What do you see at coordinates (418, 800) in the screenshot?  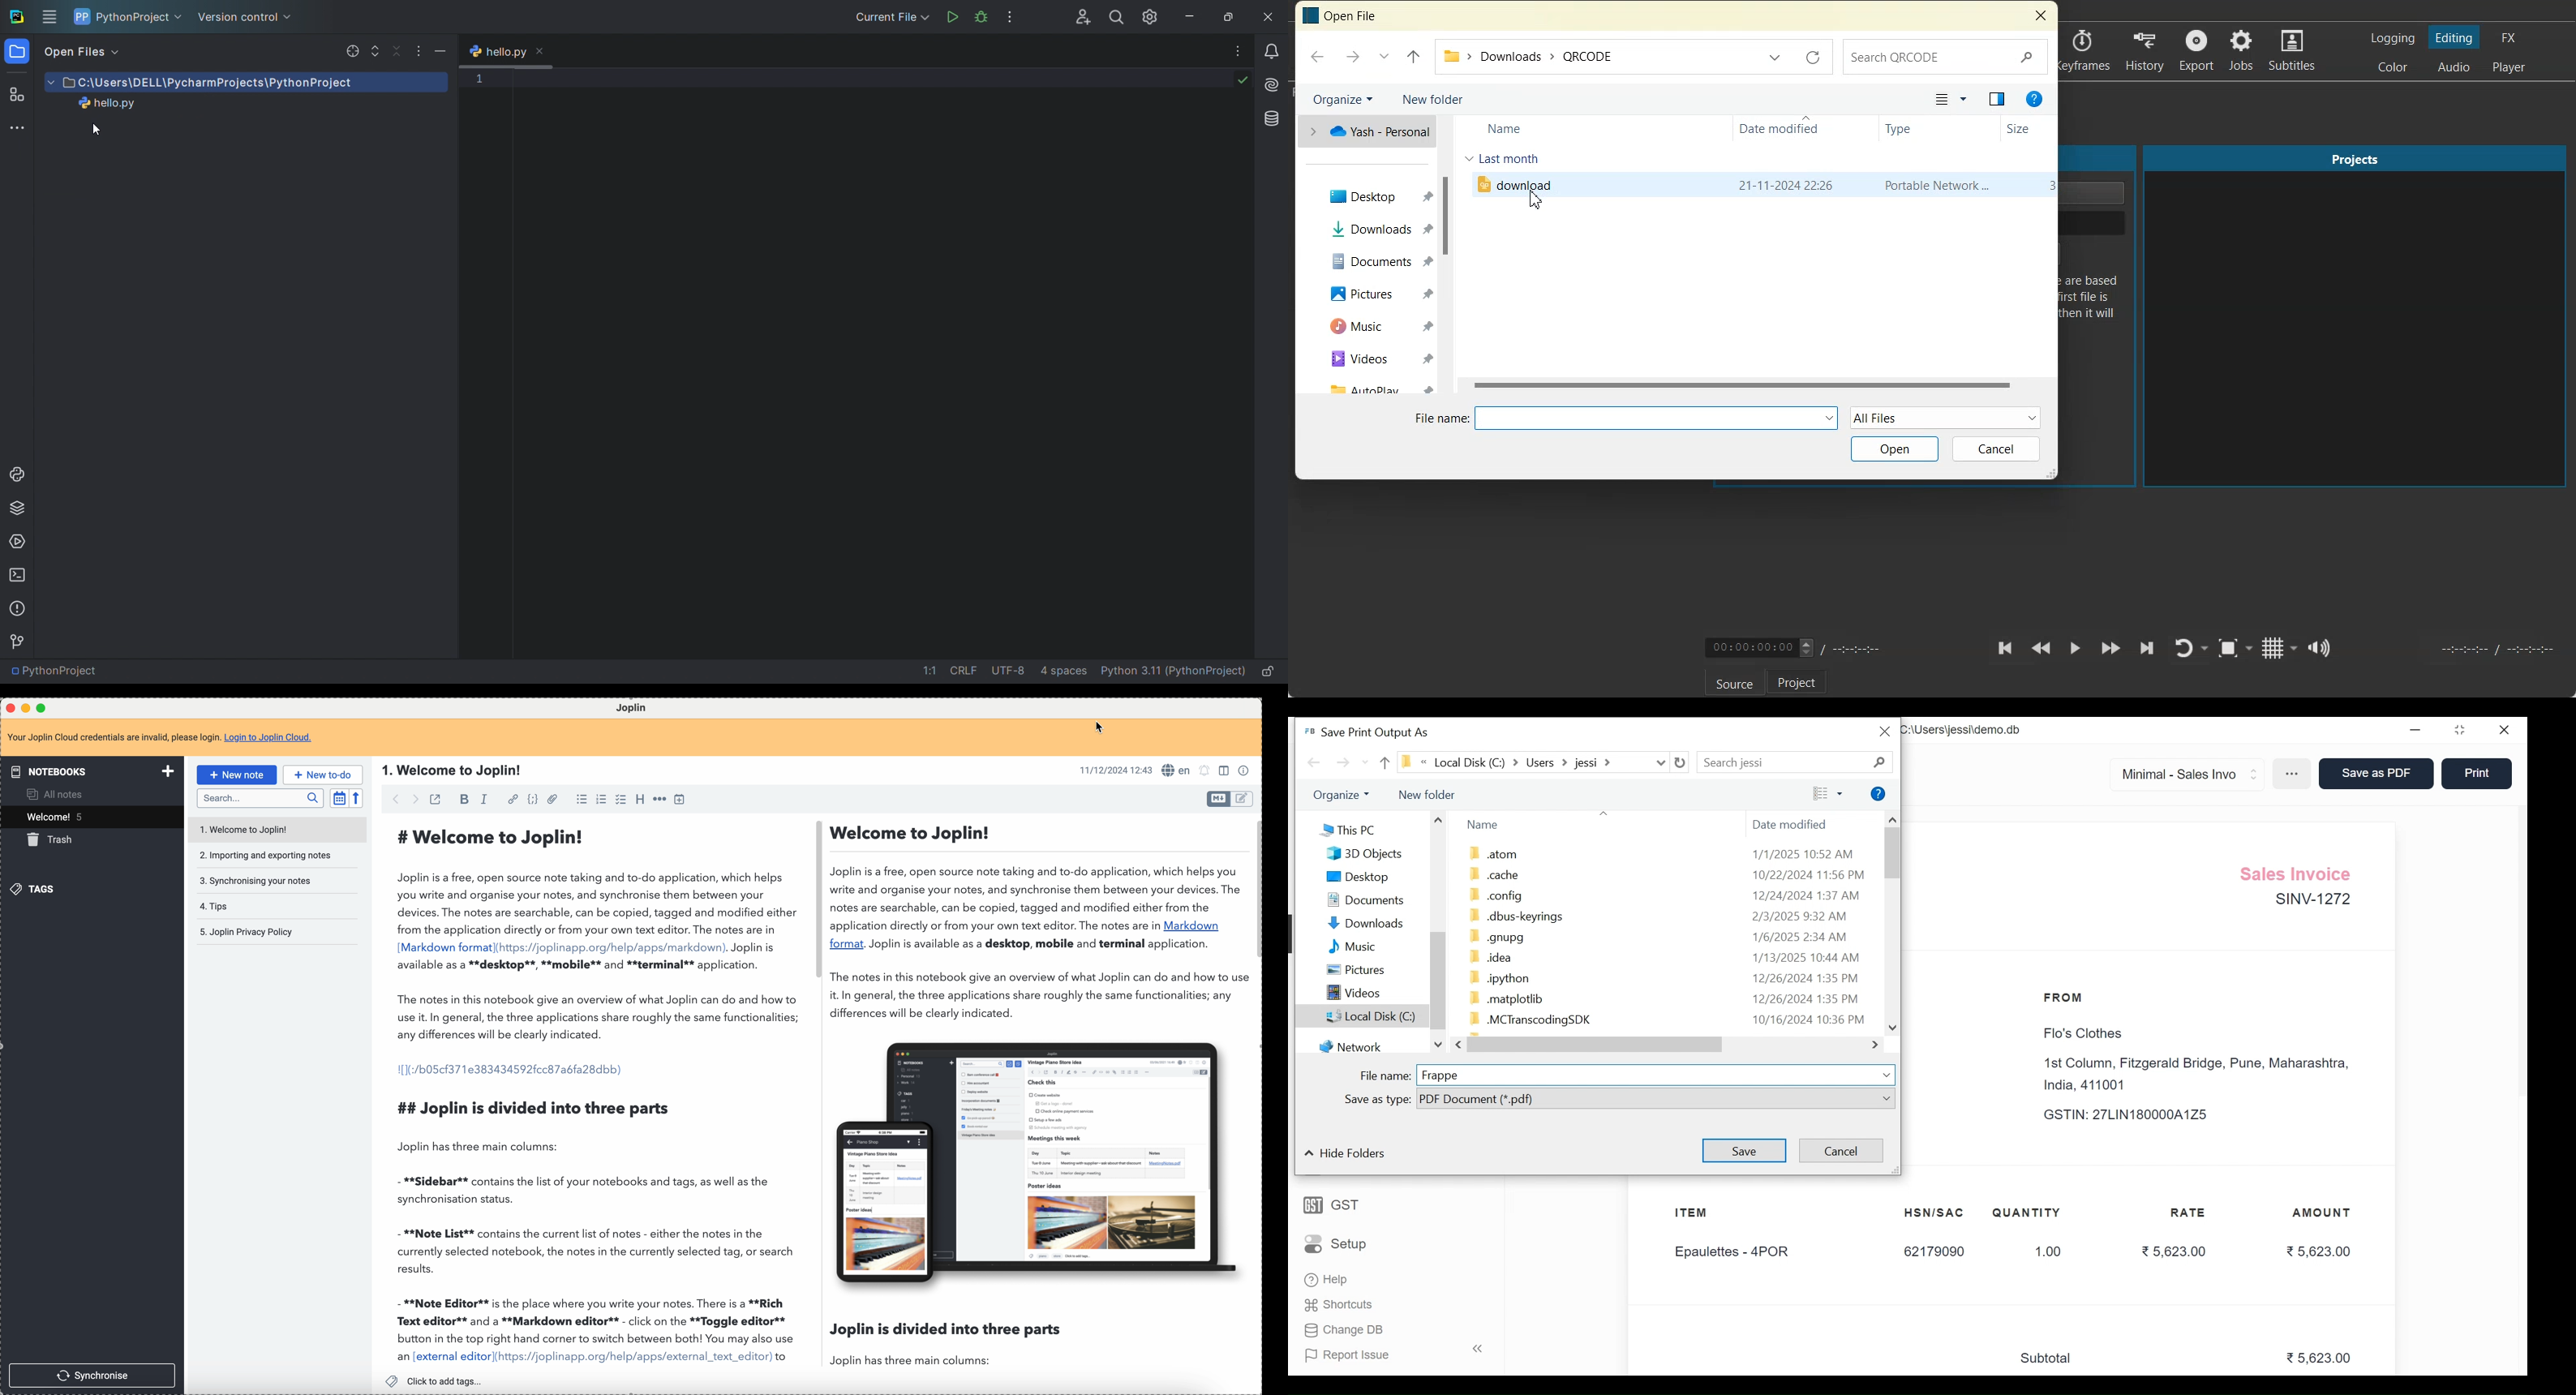 I see `foward` at bounding box center [418, 800].